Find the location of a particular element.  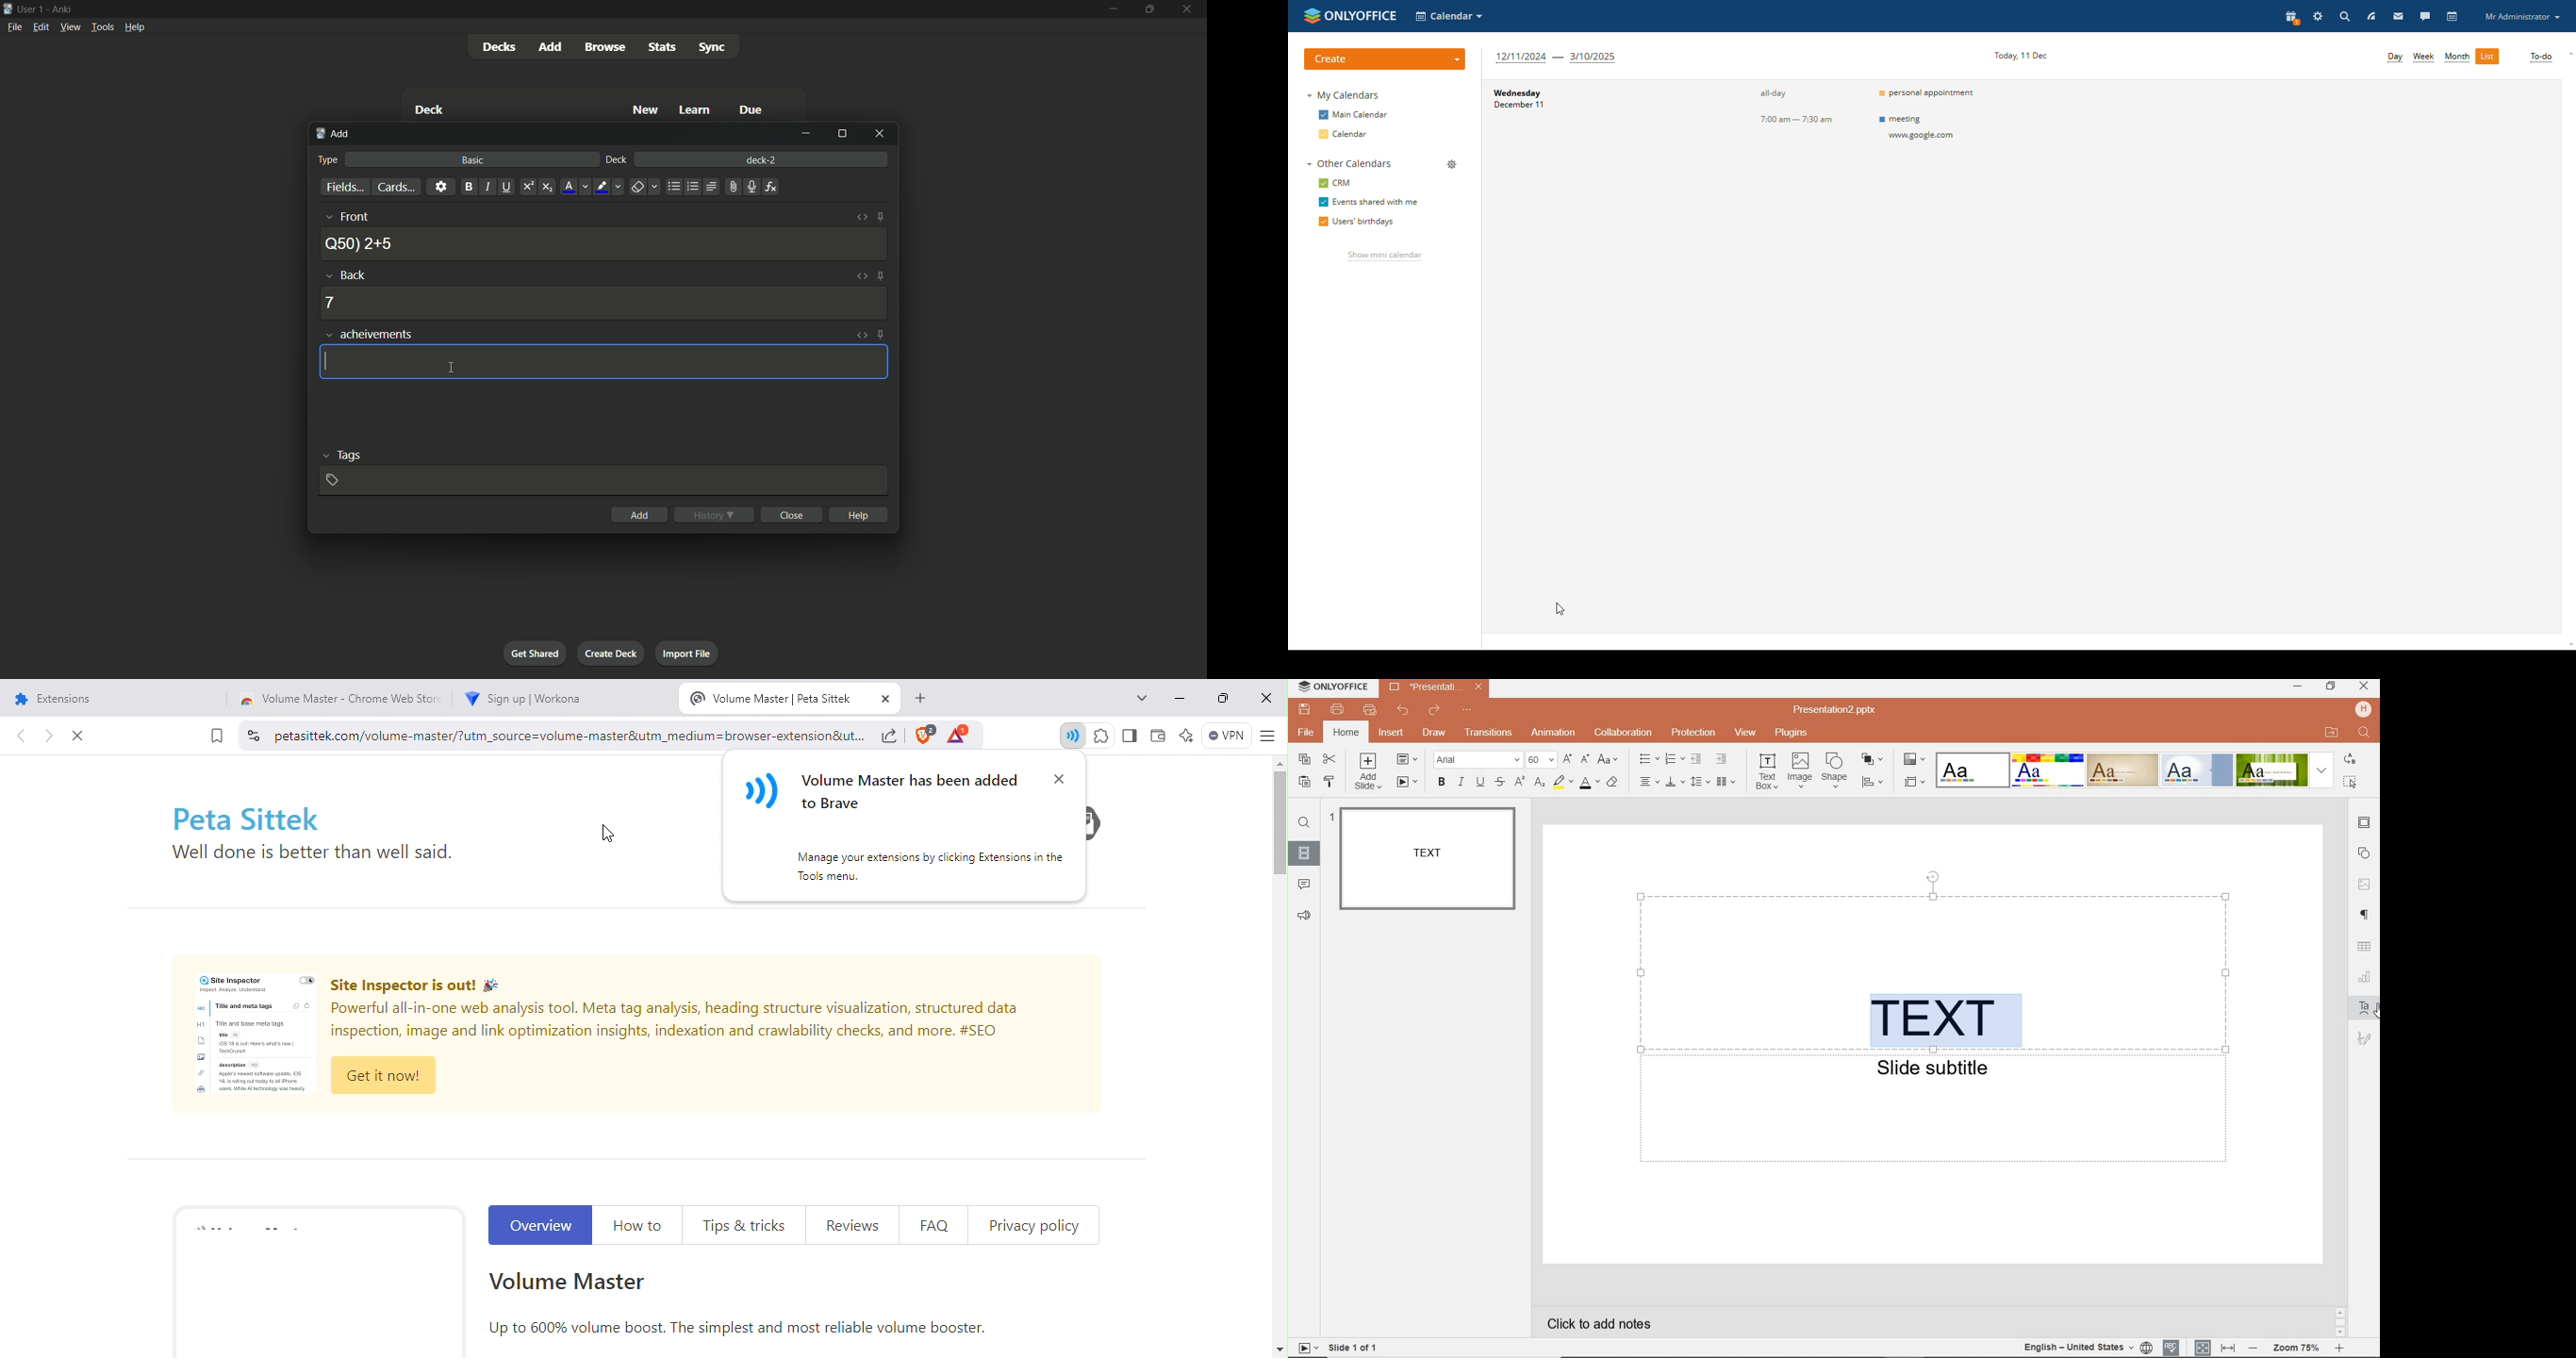

Learn is located at coordinates (696, 110).